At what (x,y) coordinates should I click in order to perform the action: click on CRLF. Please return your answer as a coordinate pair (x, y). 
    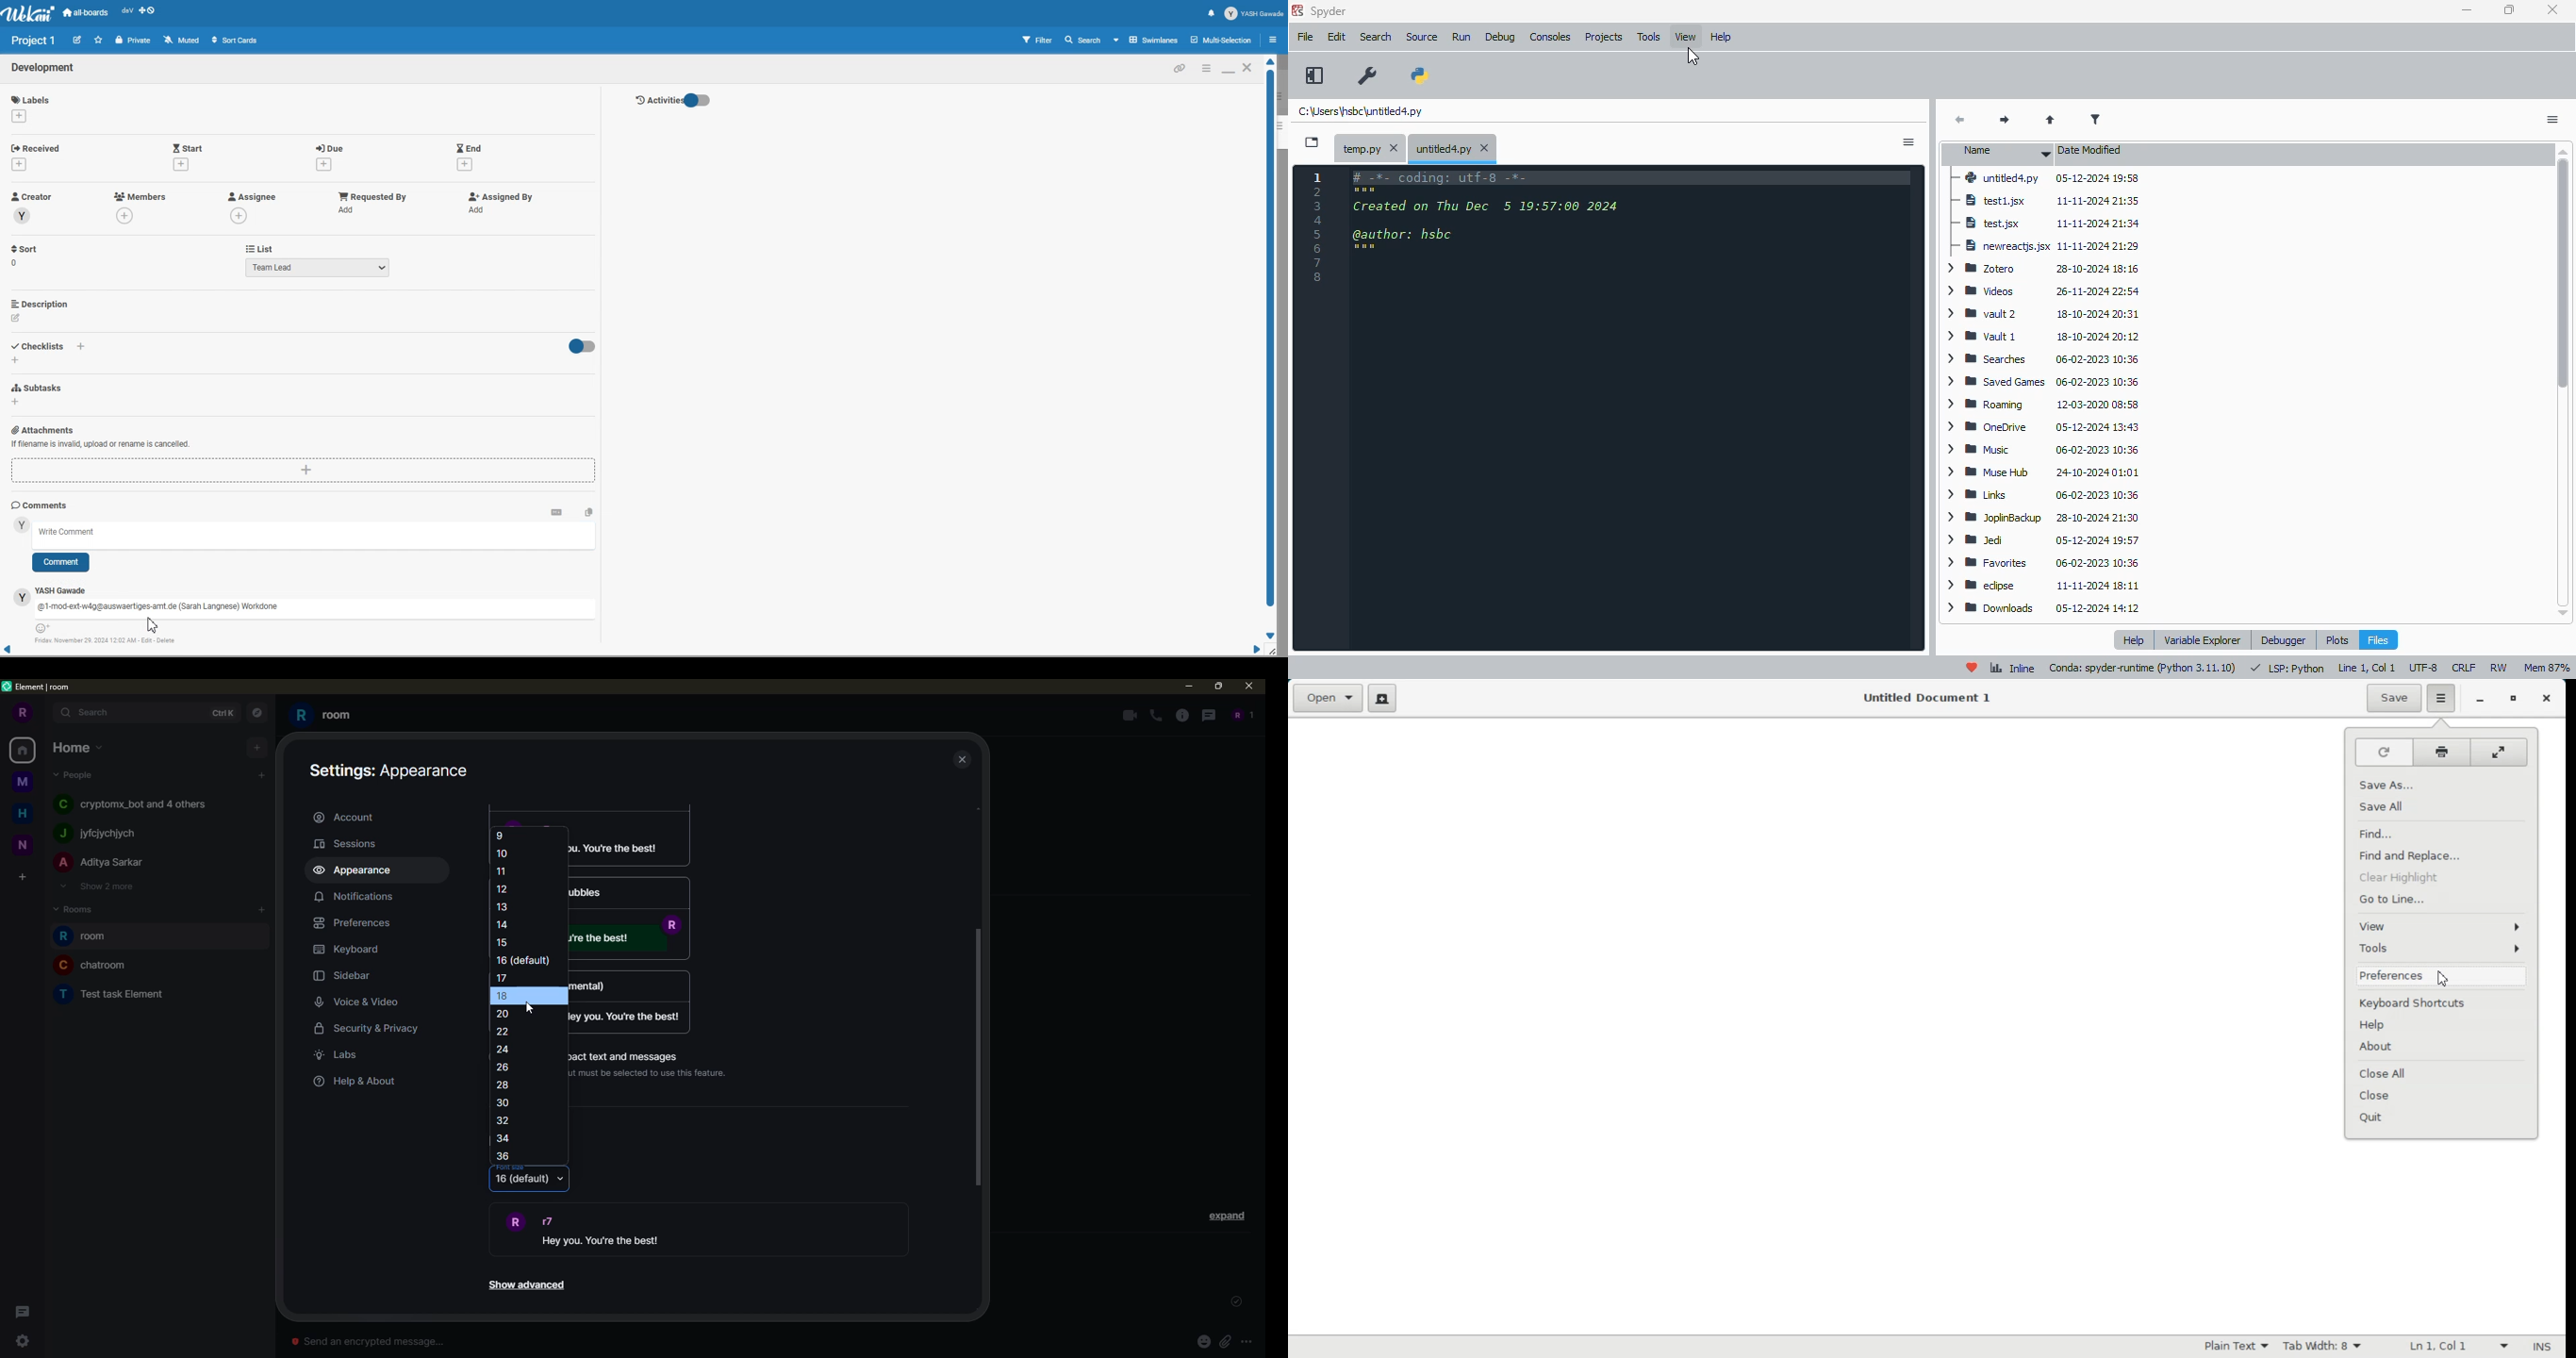
    Looking at the image, I should click on (2466, 667).